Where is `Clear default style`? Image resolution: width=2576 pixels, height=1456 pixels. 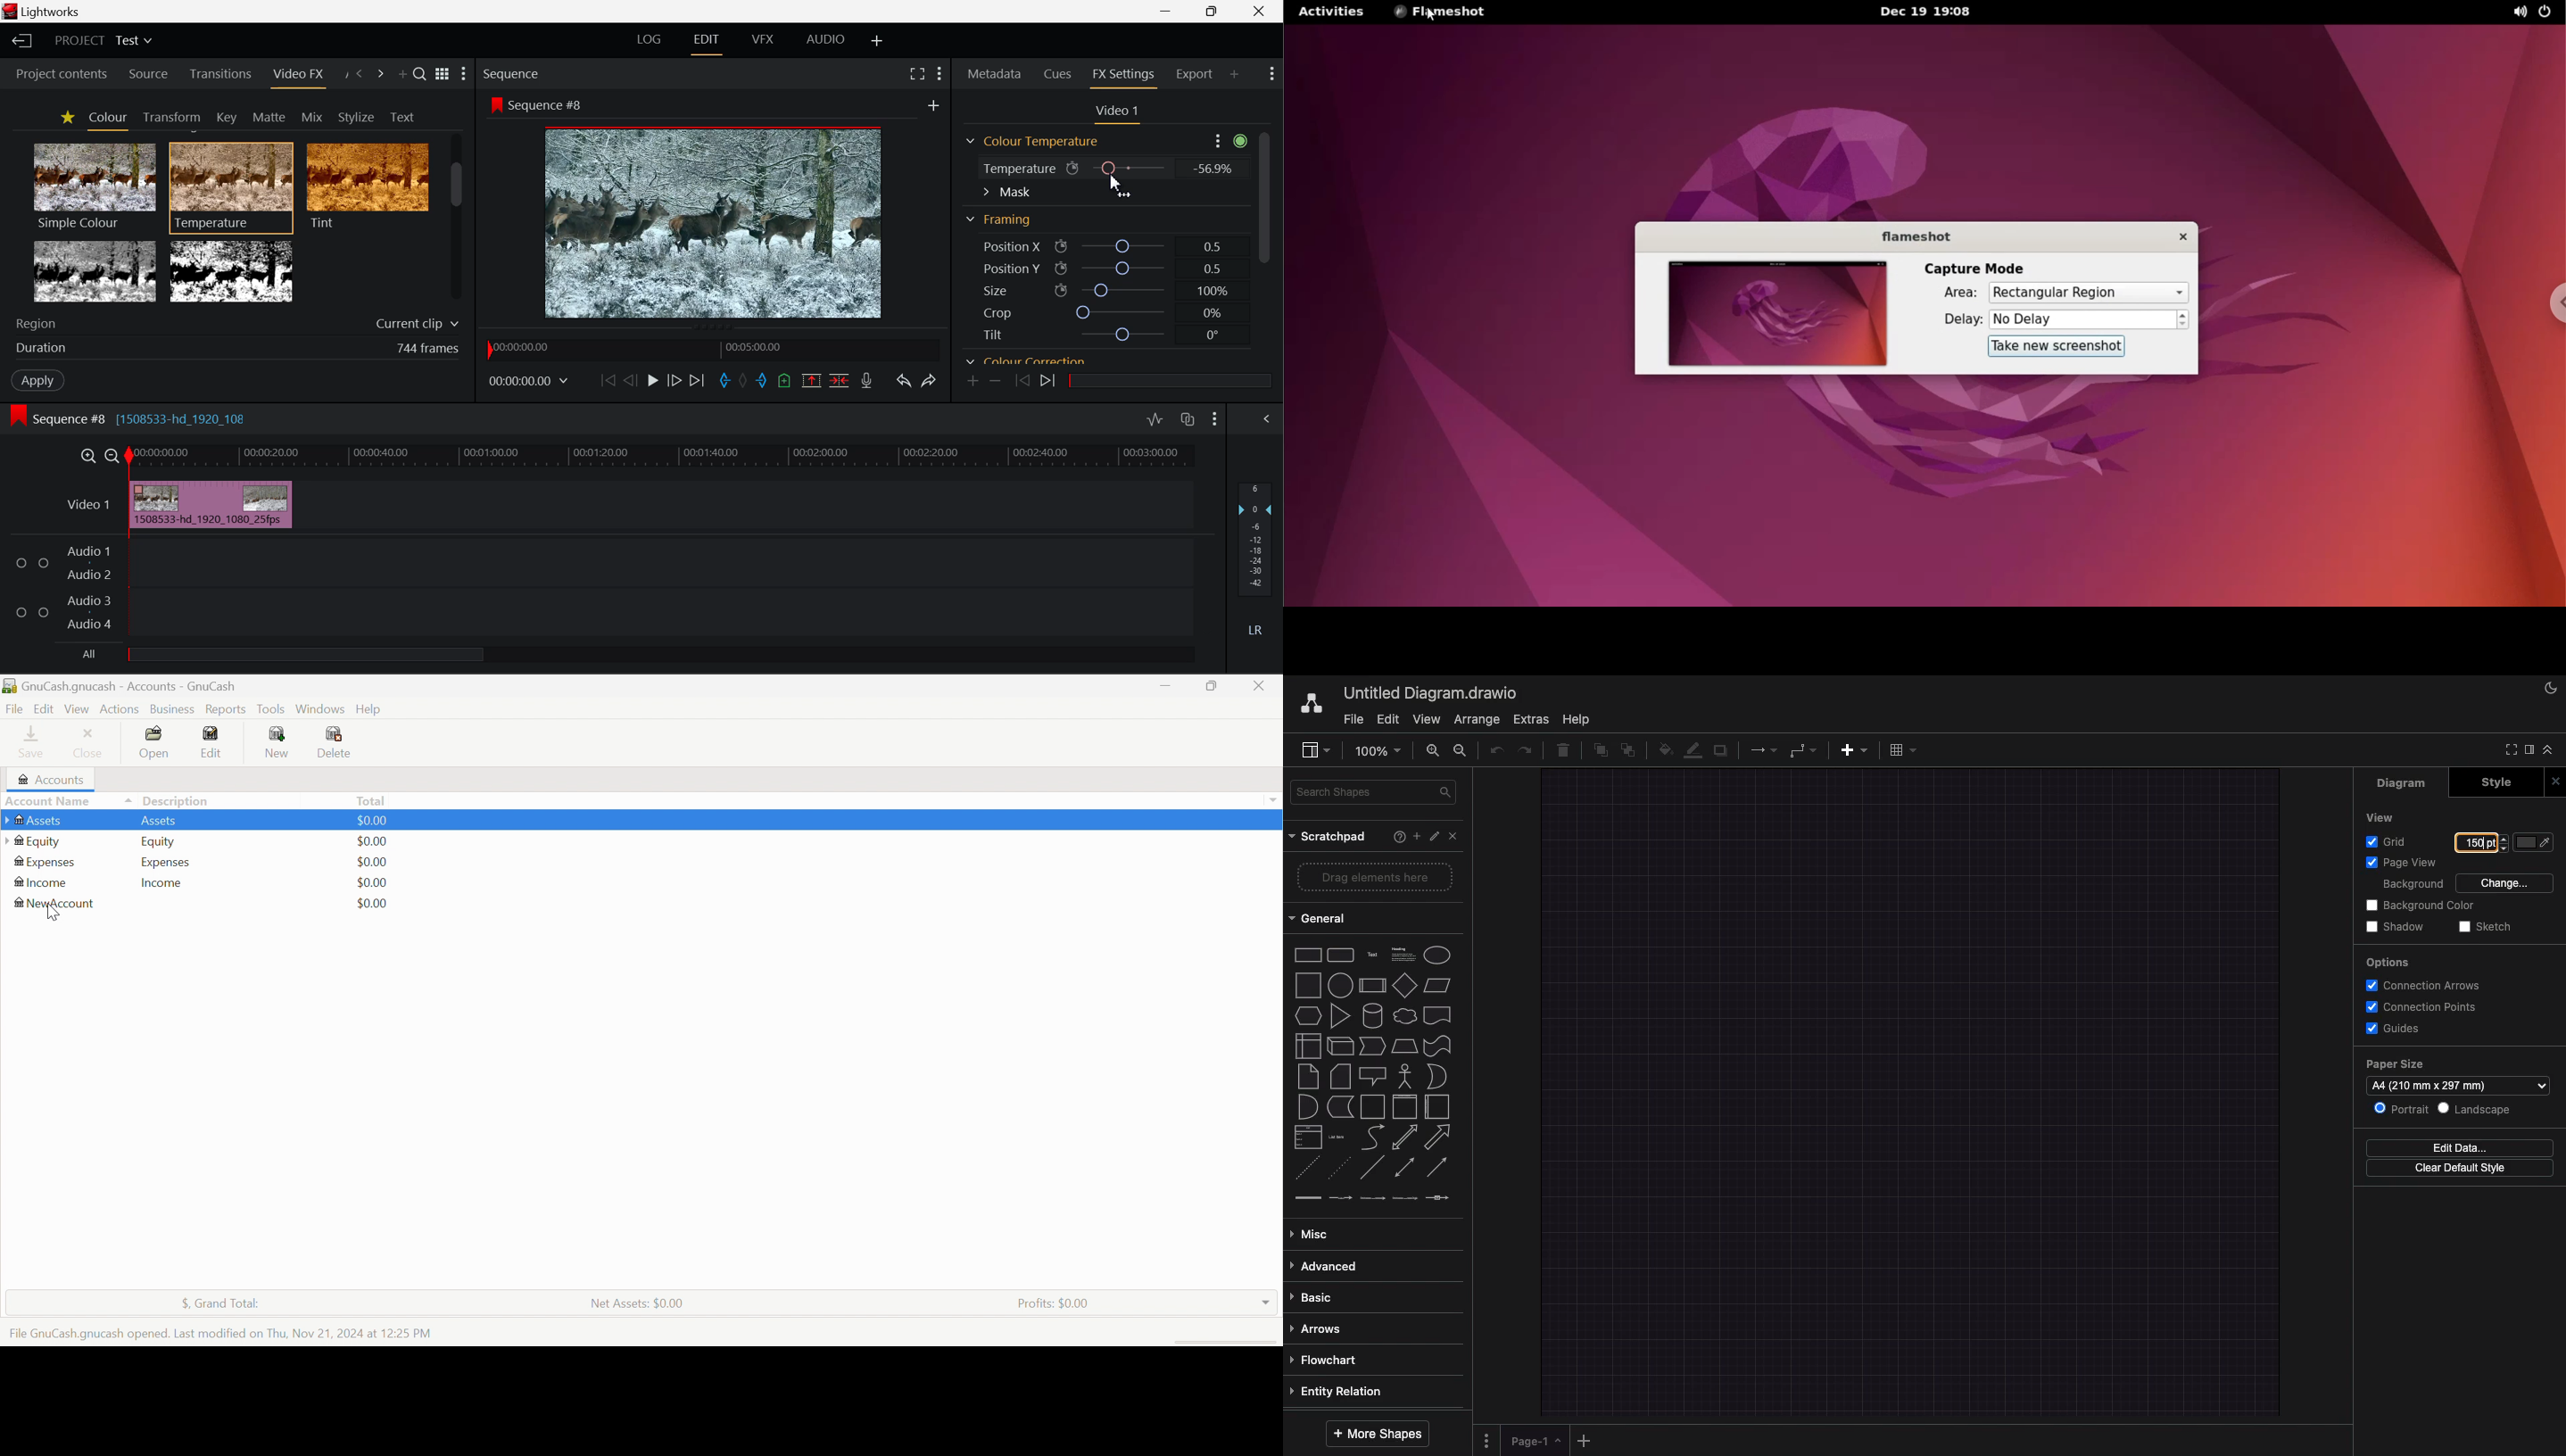
Clear default style is located at coordinates (2463, 1169).